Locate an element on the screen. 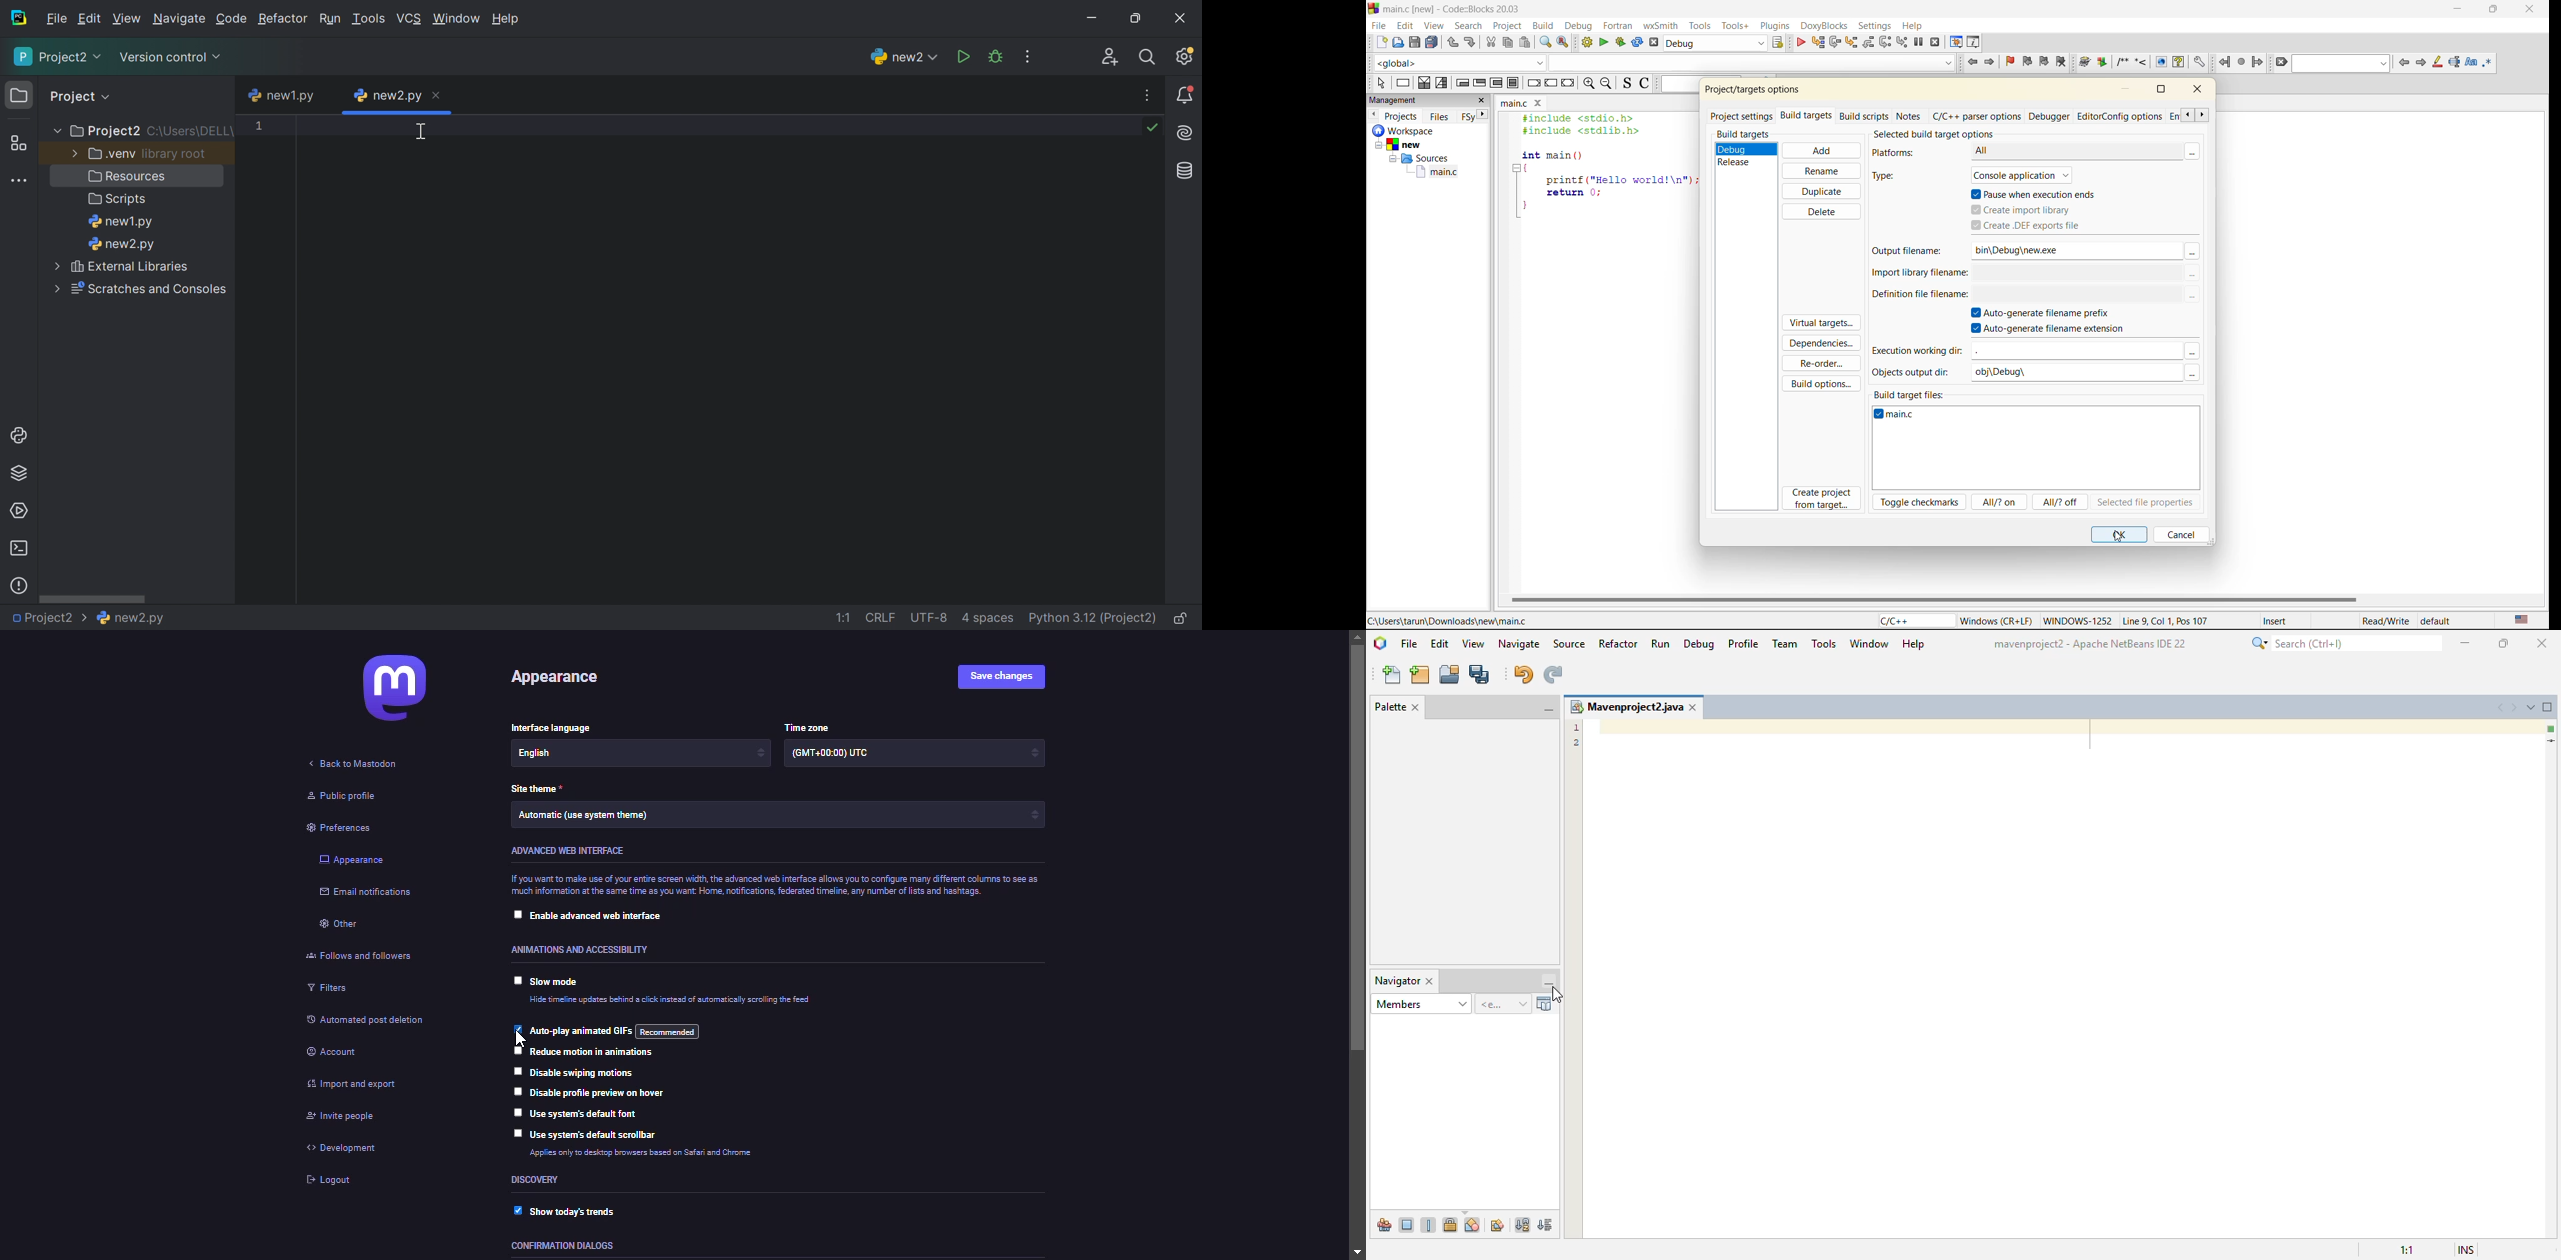 This screenshot has width=2576, height=1260. c/c++ parser options is located at coordinates (1976, 117).